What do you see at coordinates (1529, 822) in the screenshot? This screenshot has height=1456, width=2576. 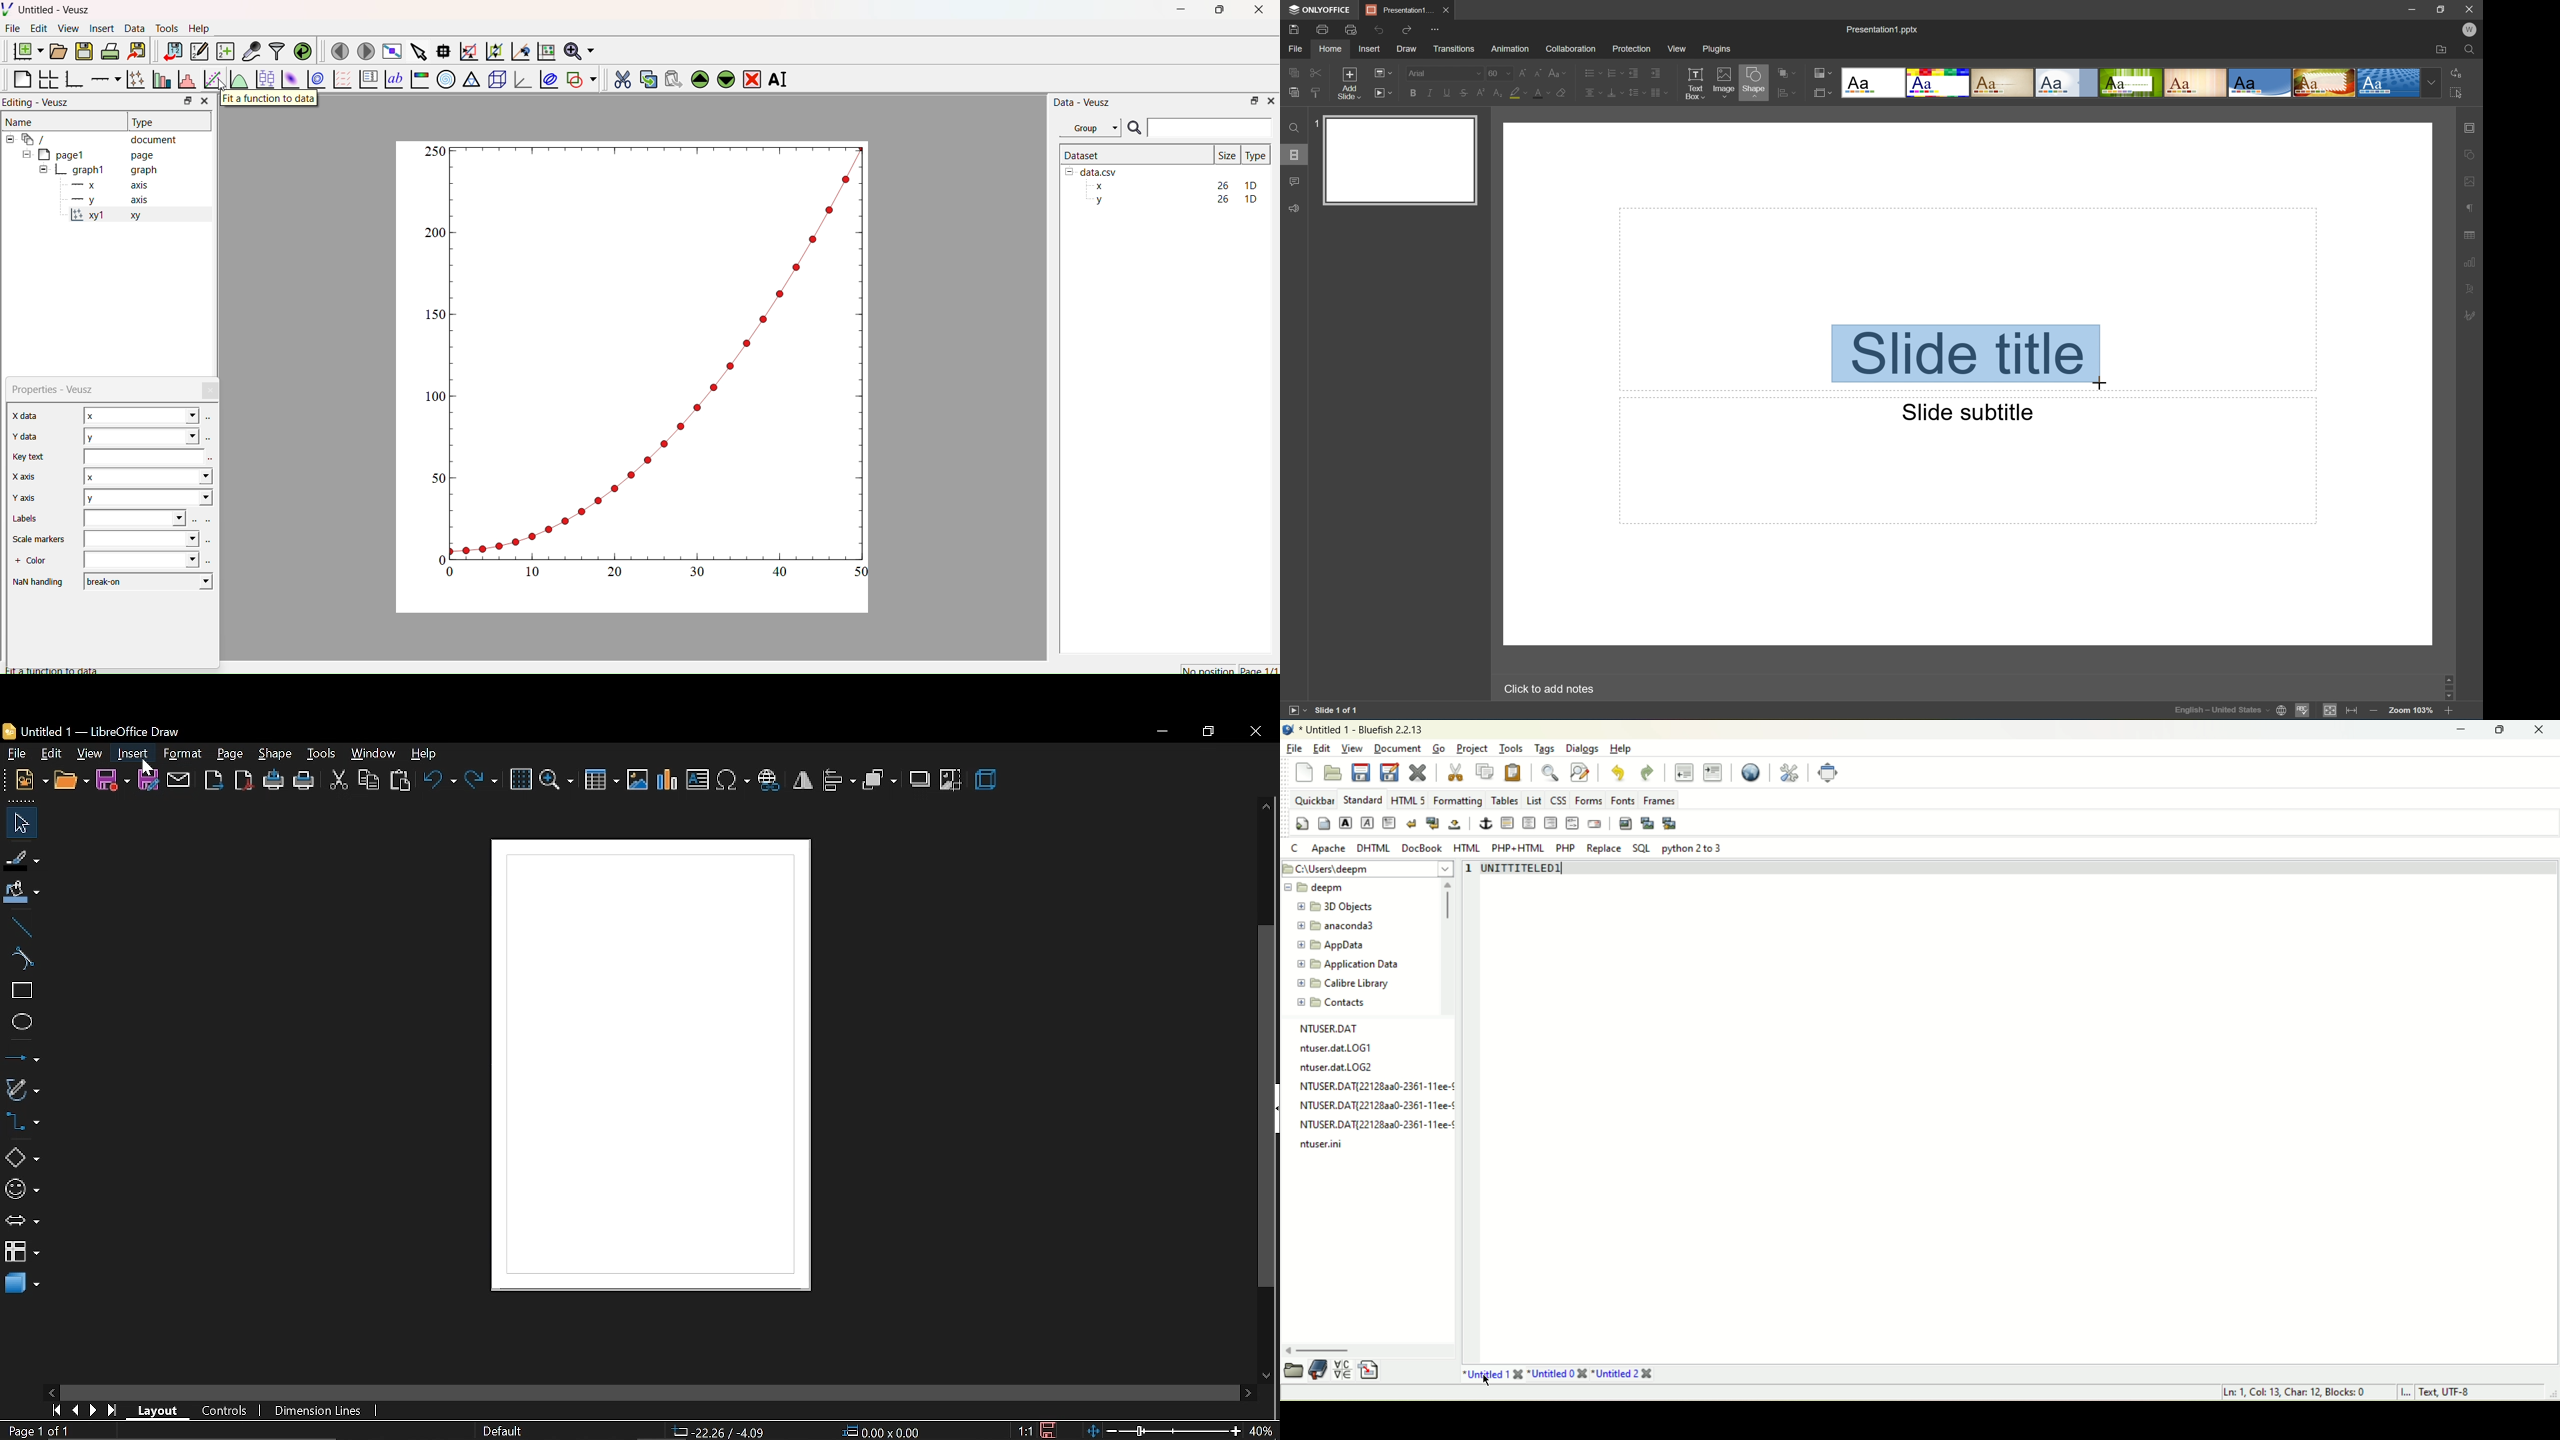 I see `center` at bounding box center [1529, 822].